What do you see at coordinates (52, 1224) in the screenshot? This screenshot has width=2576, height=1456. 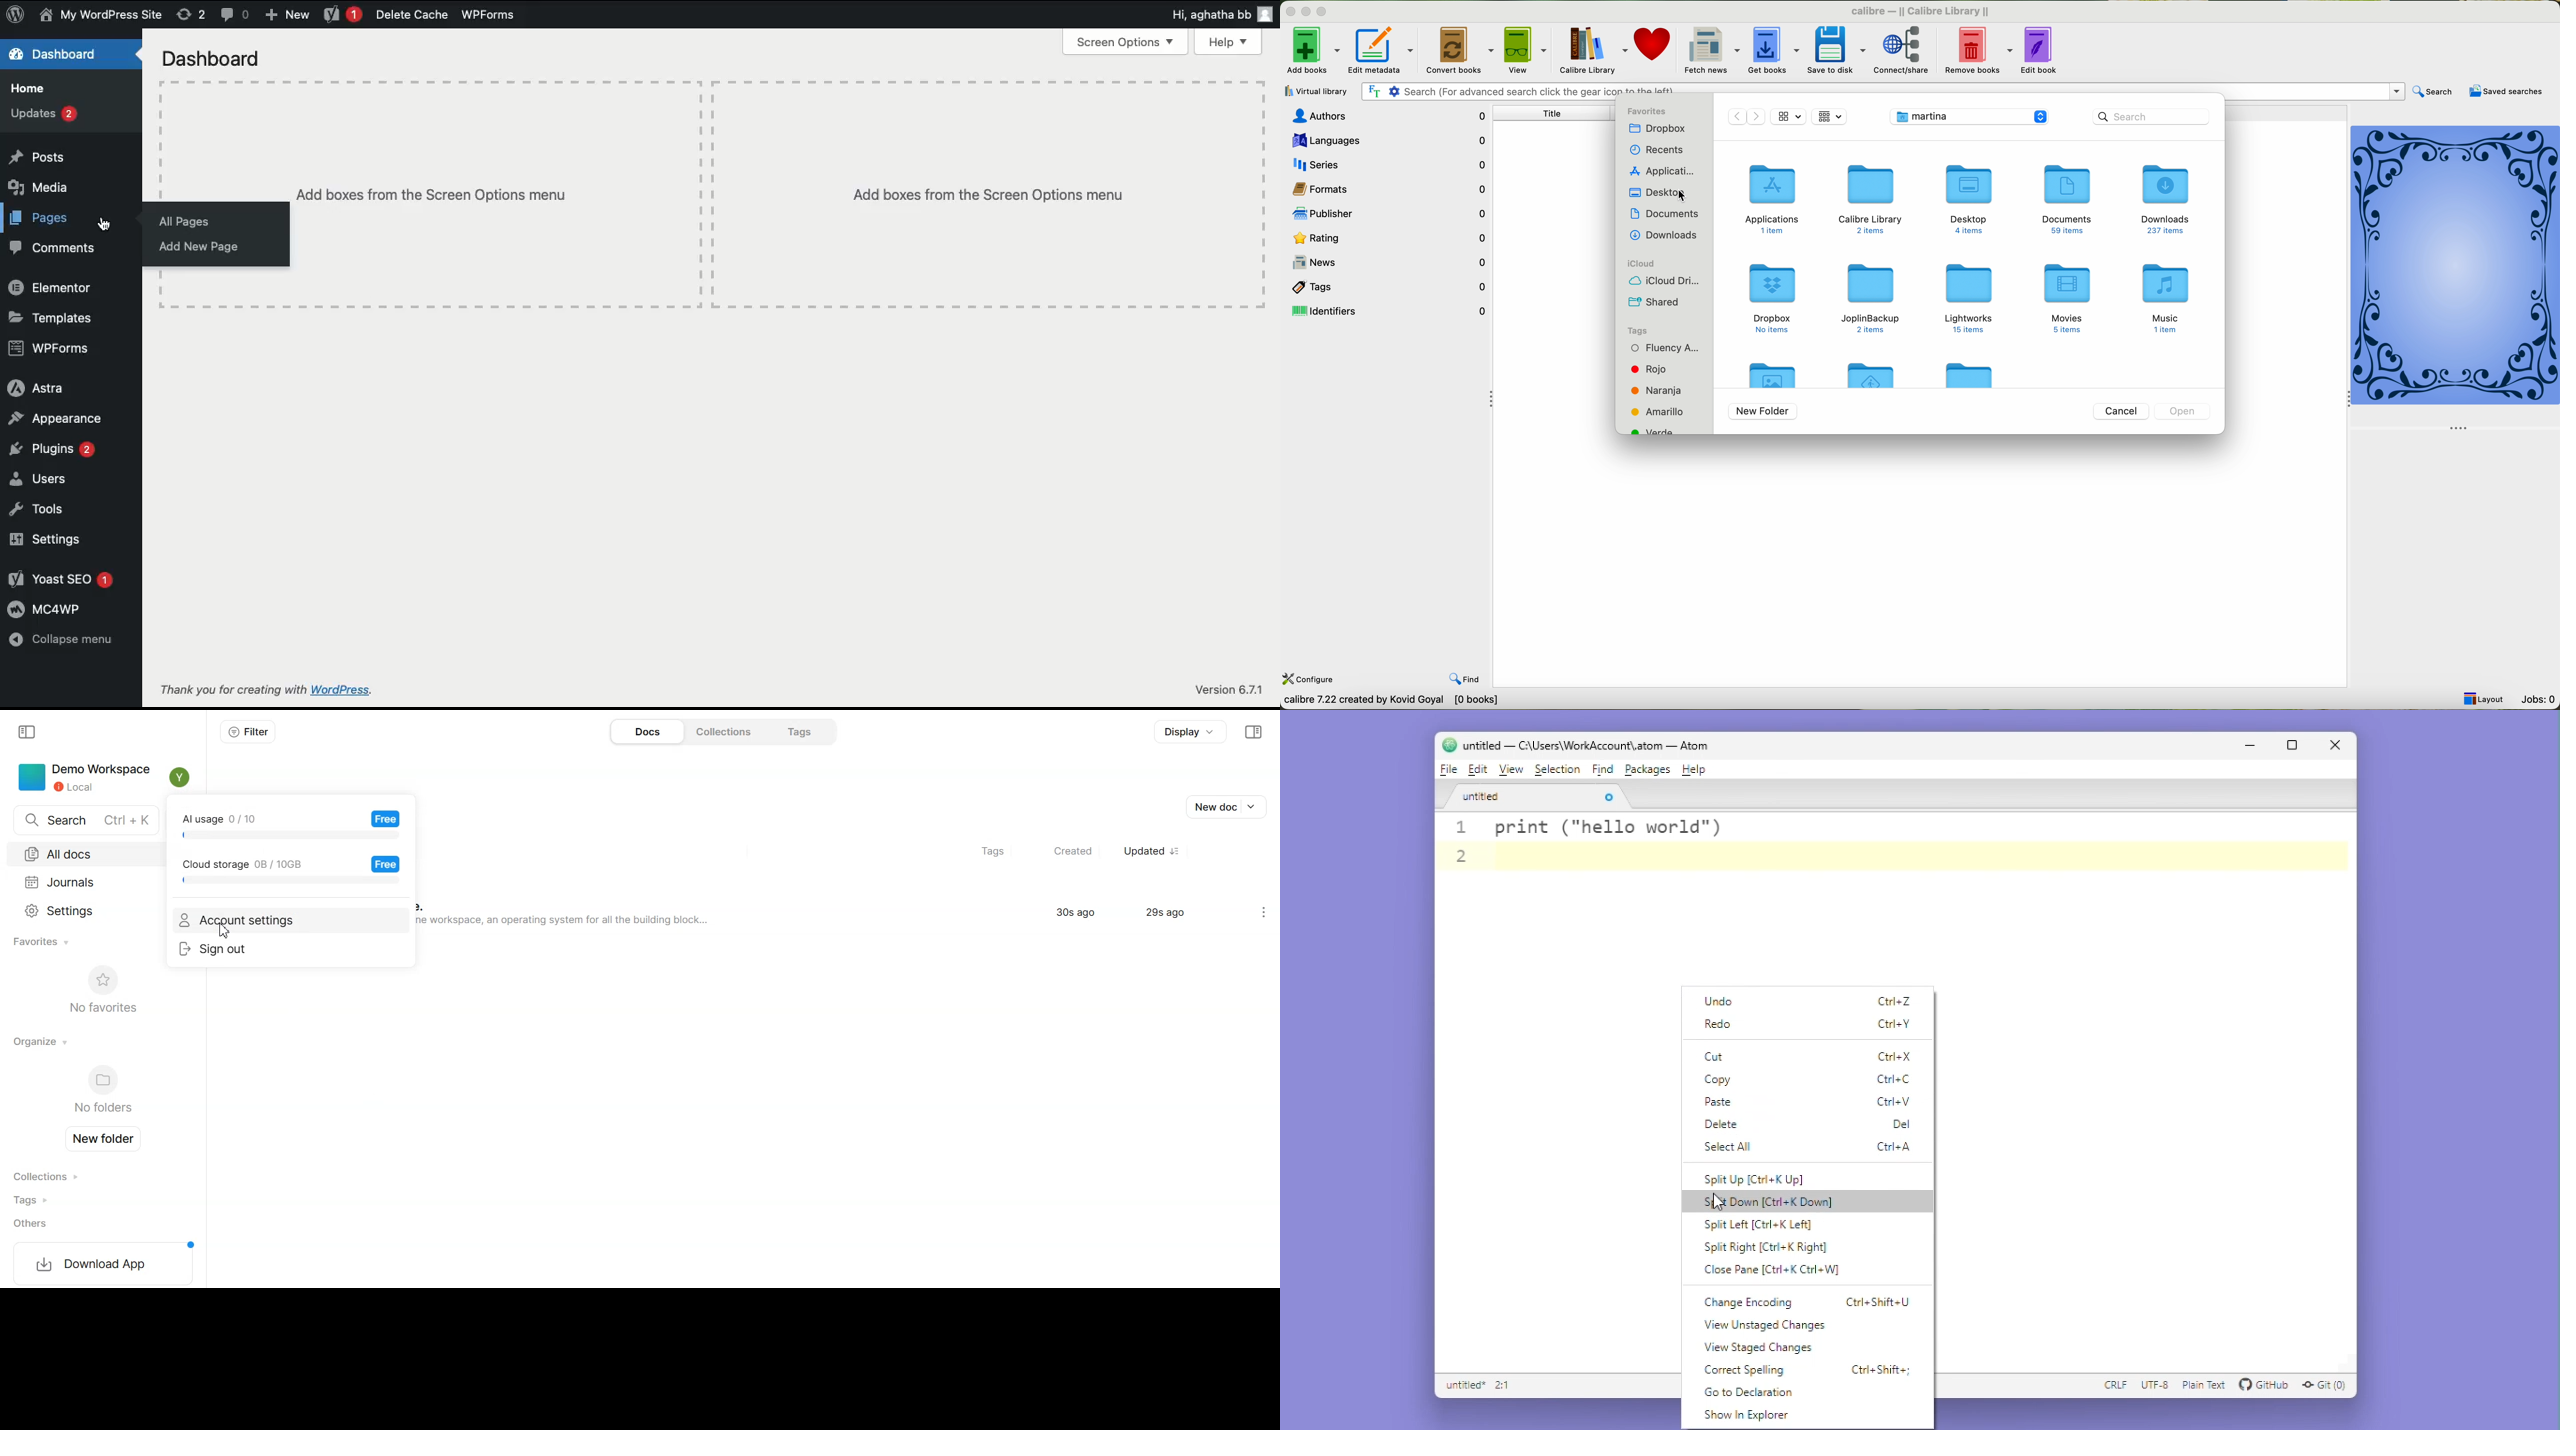 I see `Others` at bounding box center [52, 1224].